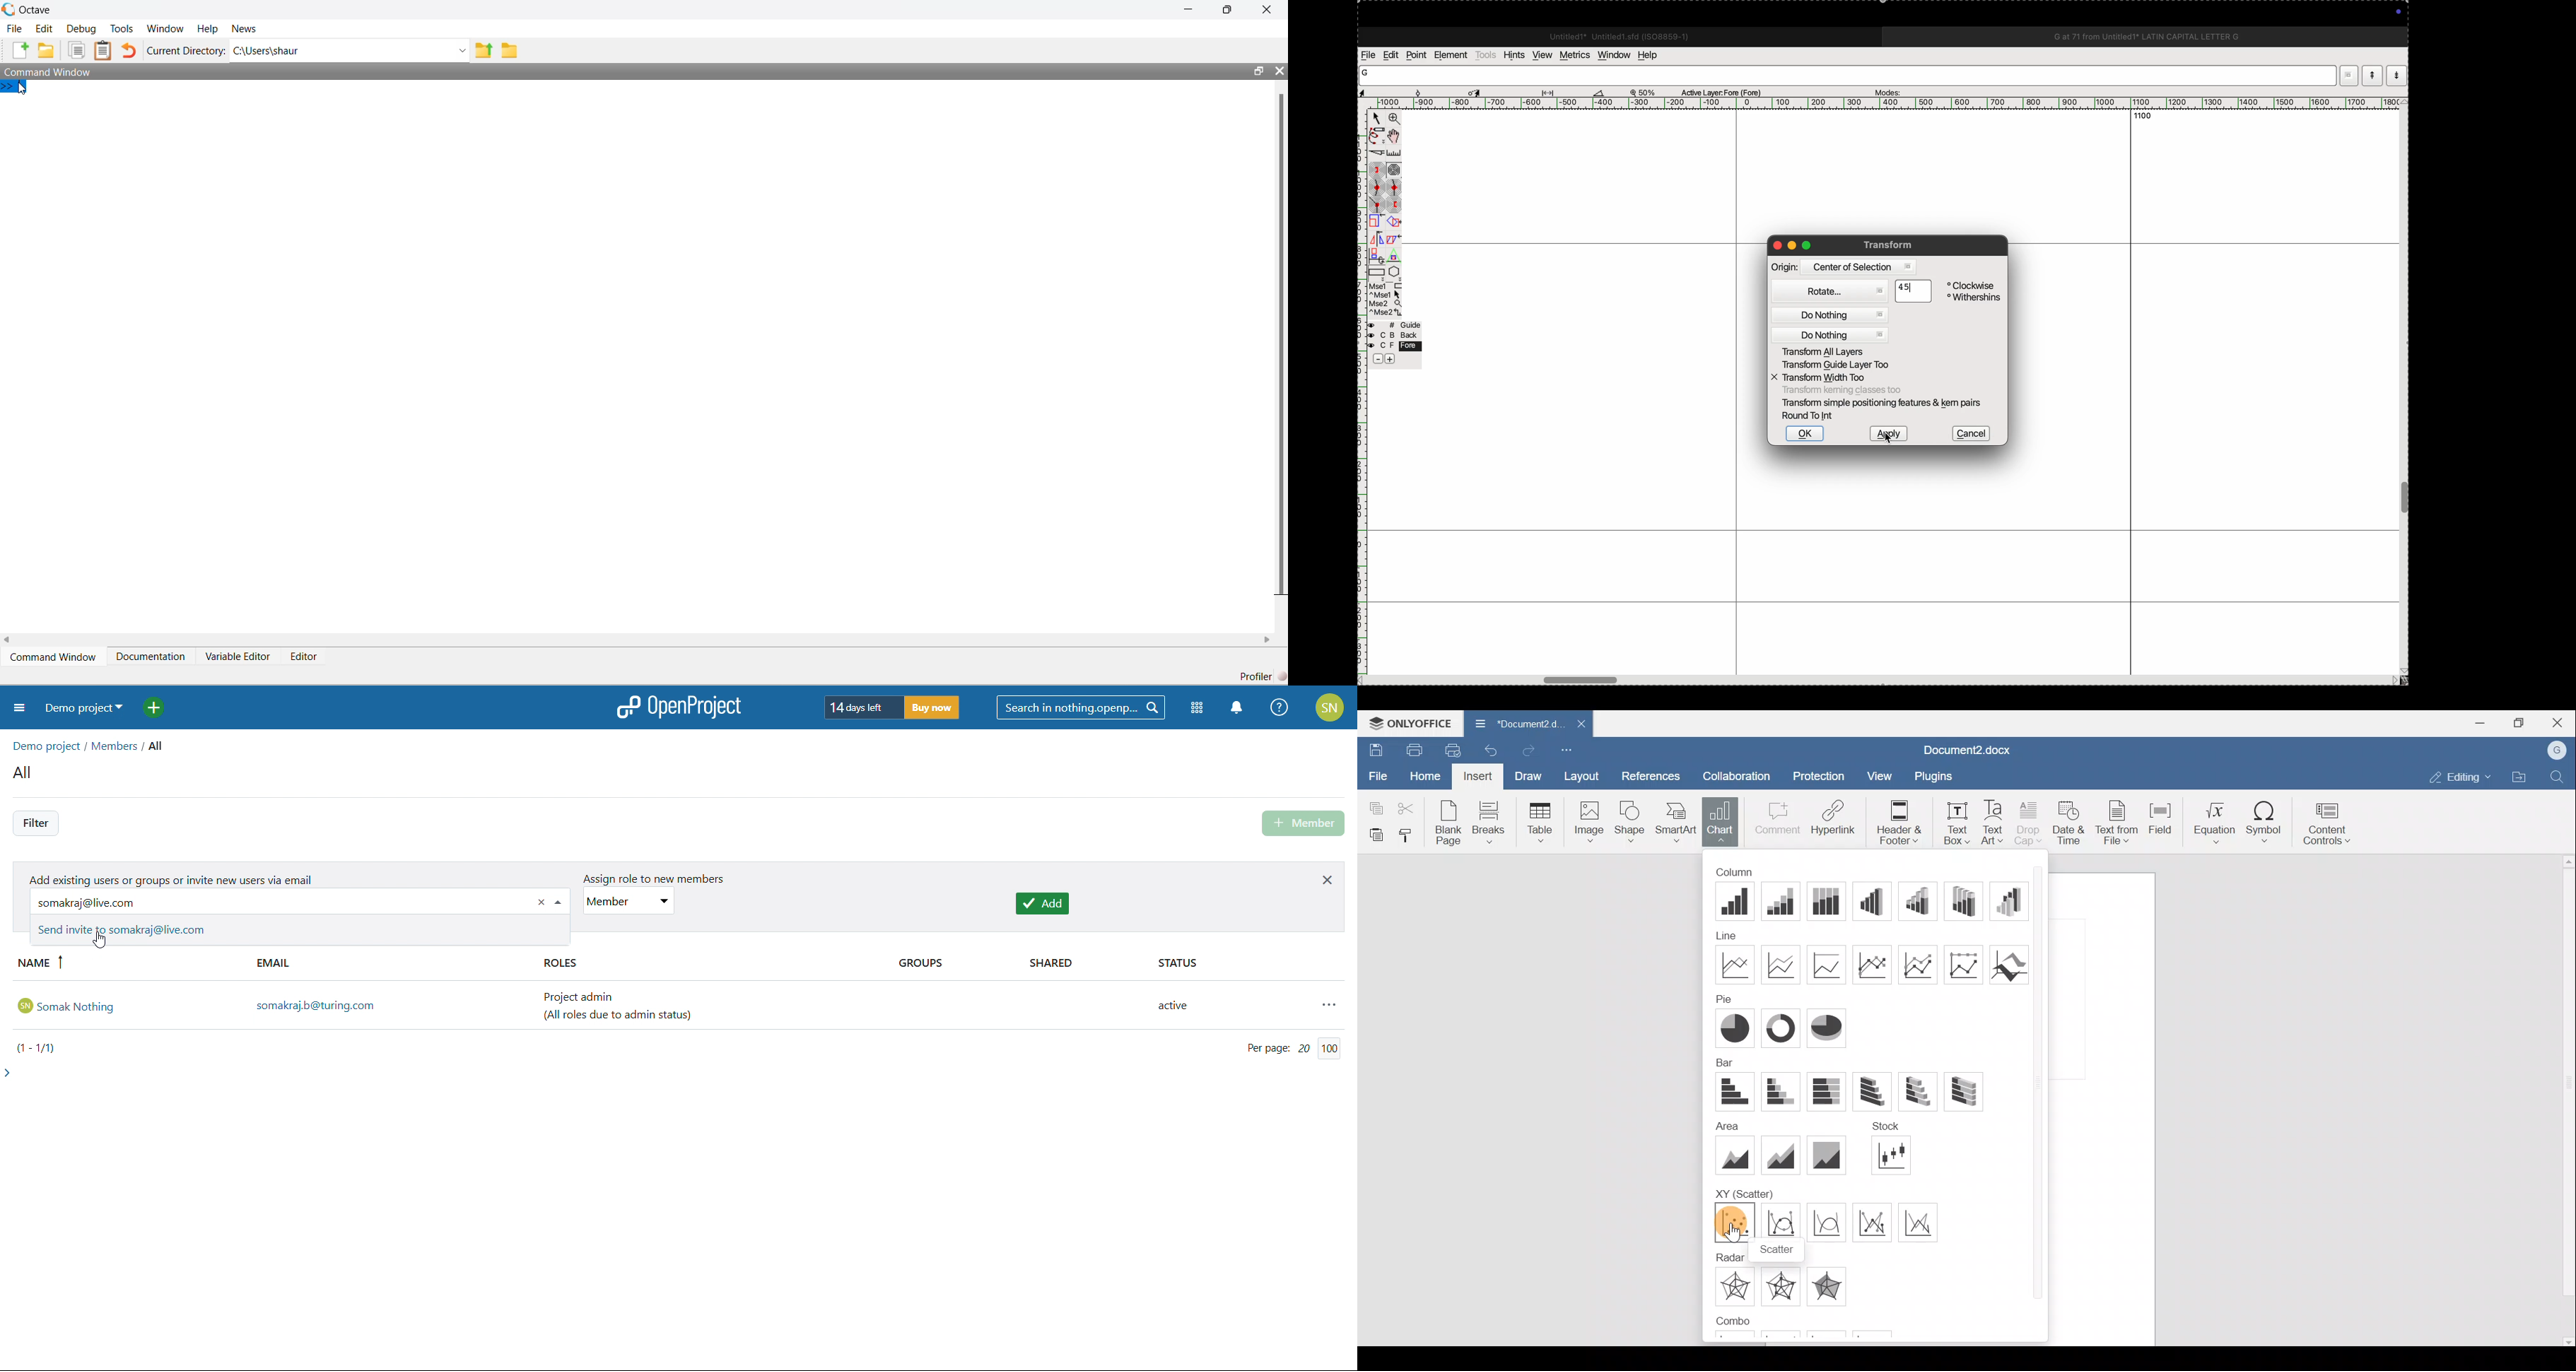  I want to click on Minimize, so click(2478, 724).